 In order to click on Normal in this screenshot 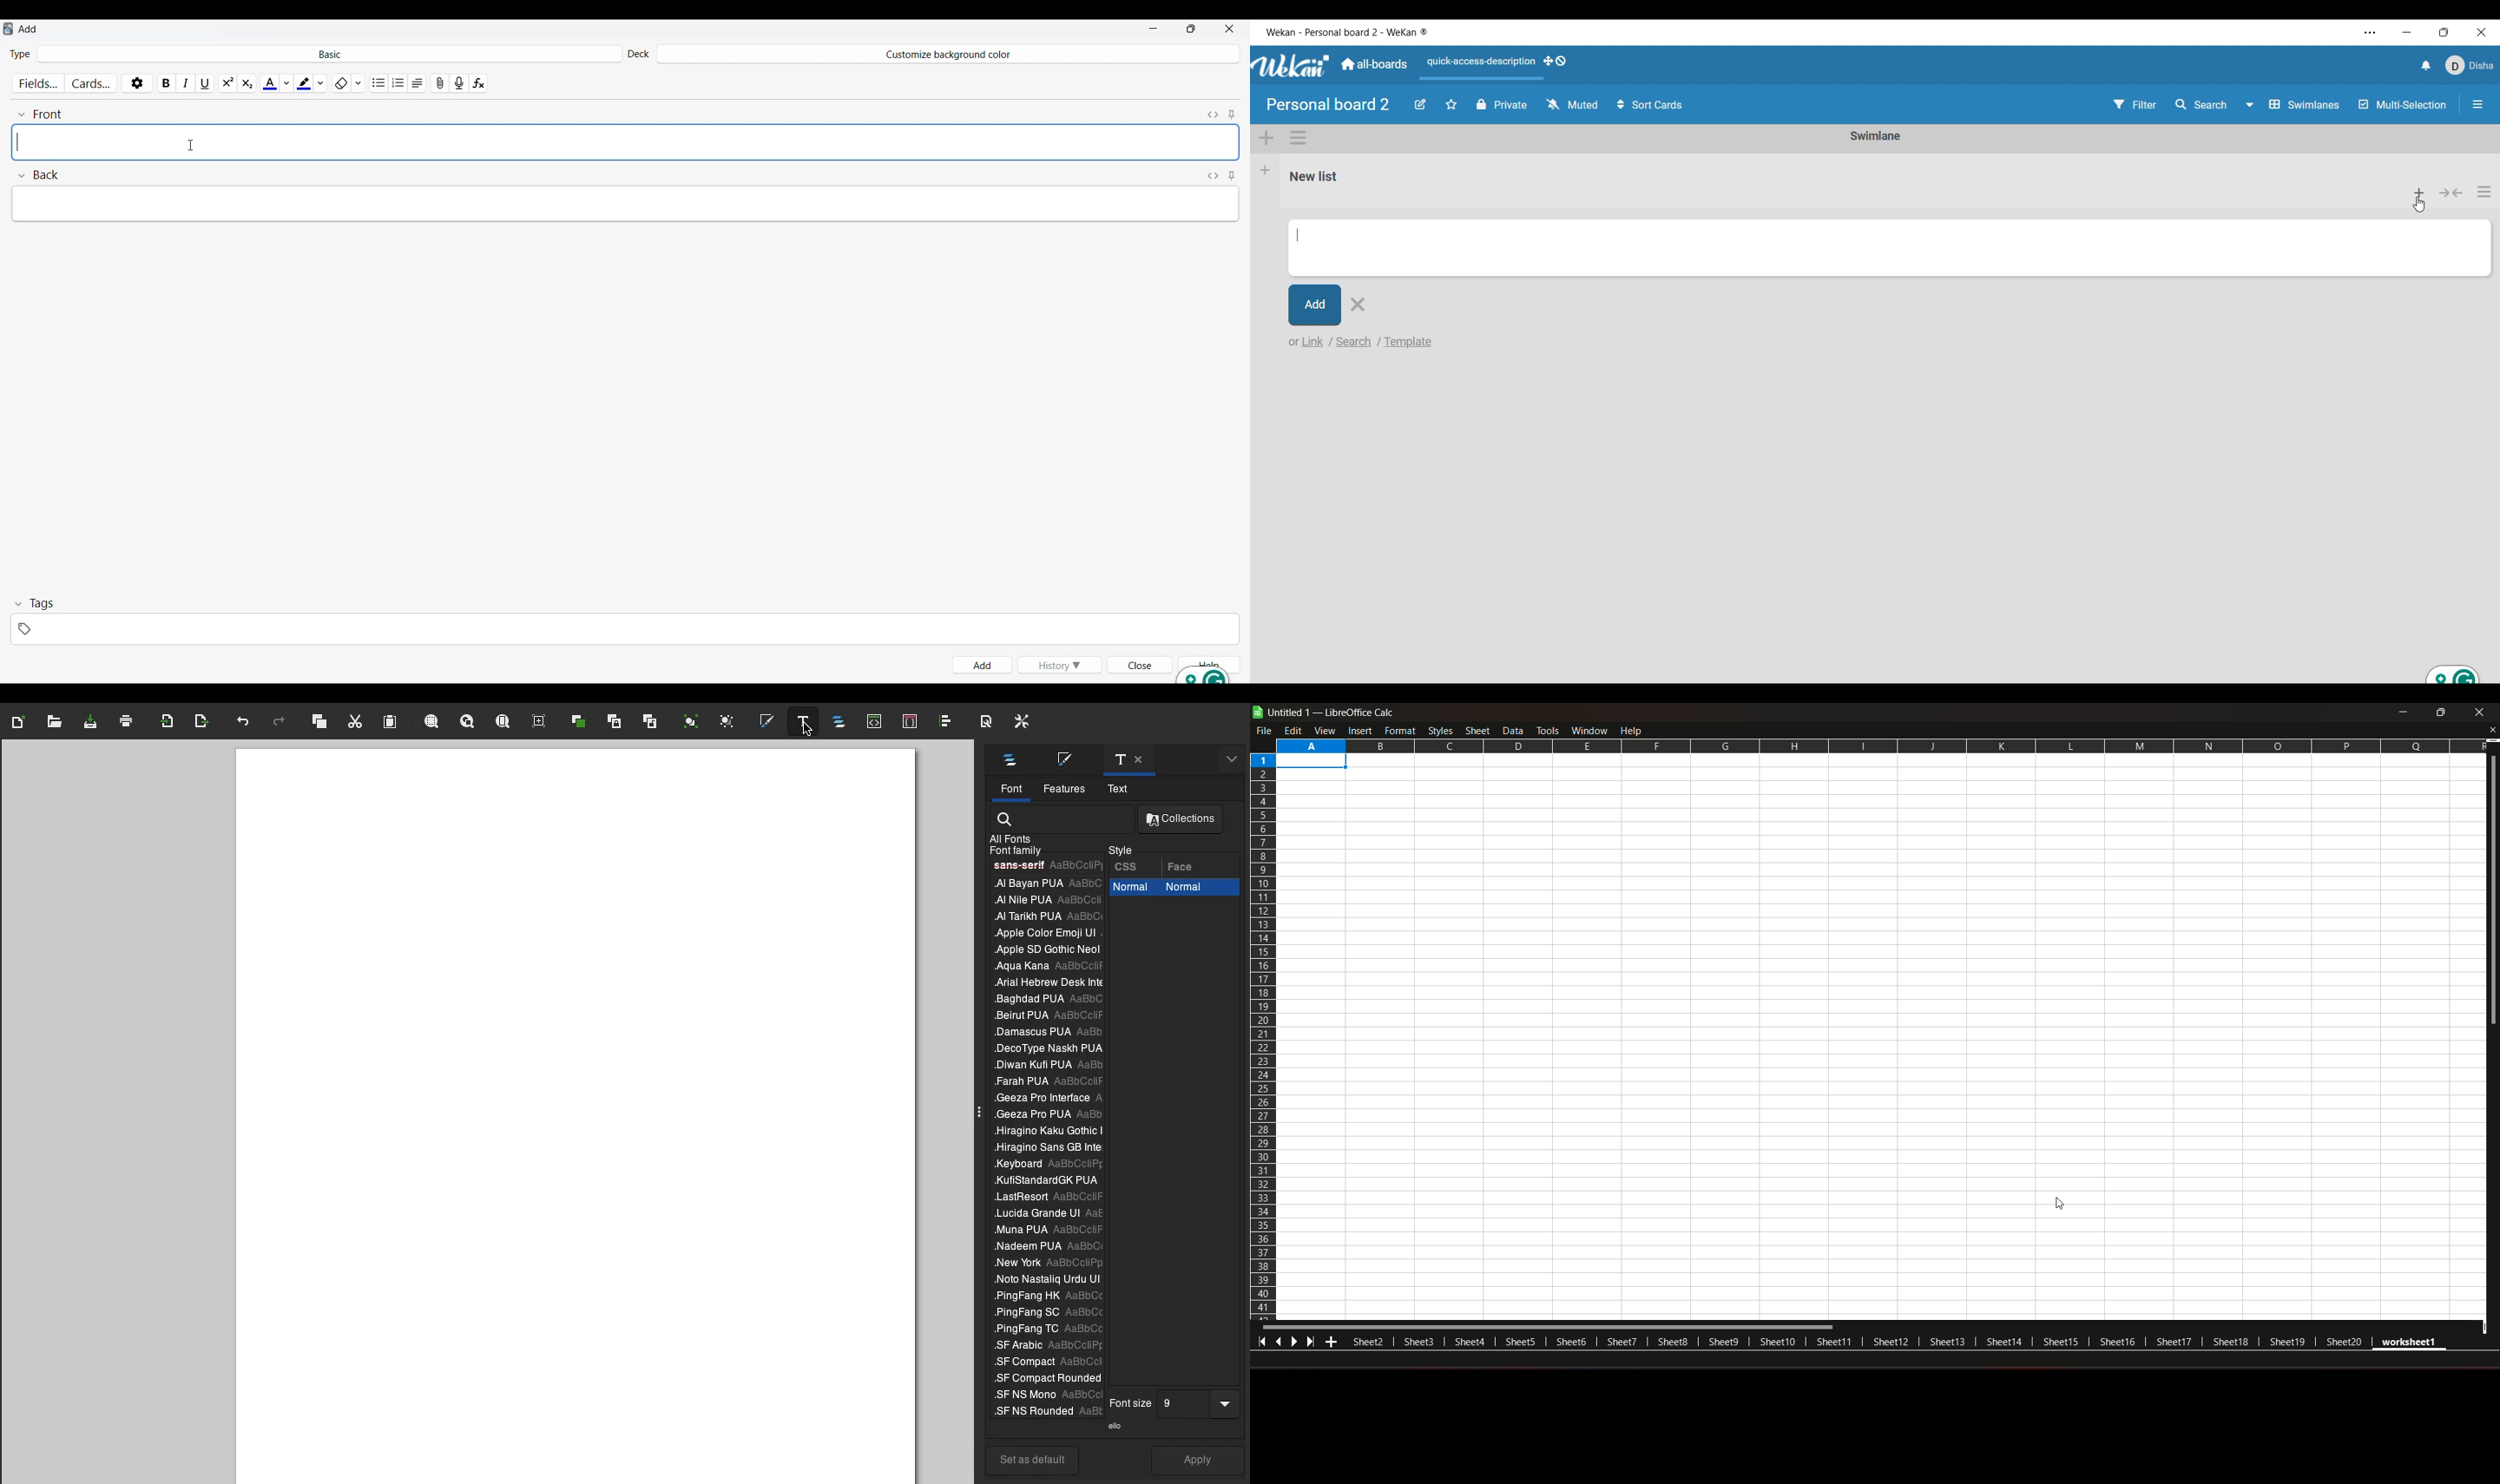, I will do `click(1132, 889)`.